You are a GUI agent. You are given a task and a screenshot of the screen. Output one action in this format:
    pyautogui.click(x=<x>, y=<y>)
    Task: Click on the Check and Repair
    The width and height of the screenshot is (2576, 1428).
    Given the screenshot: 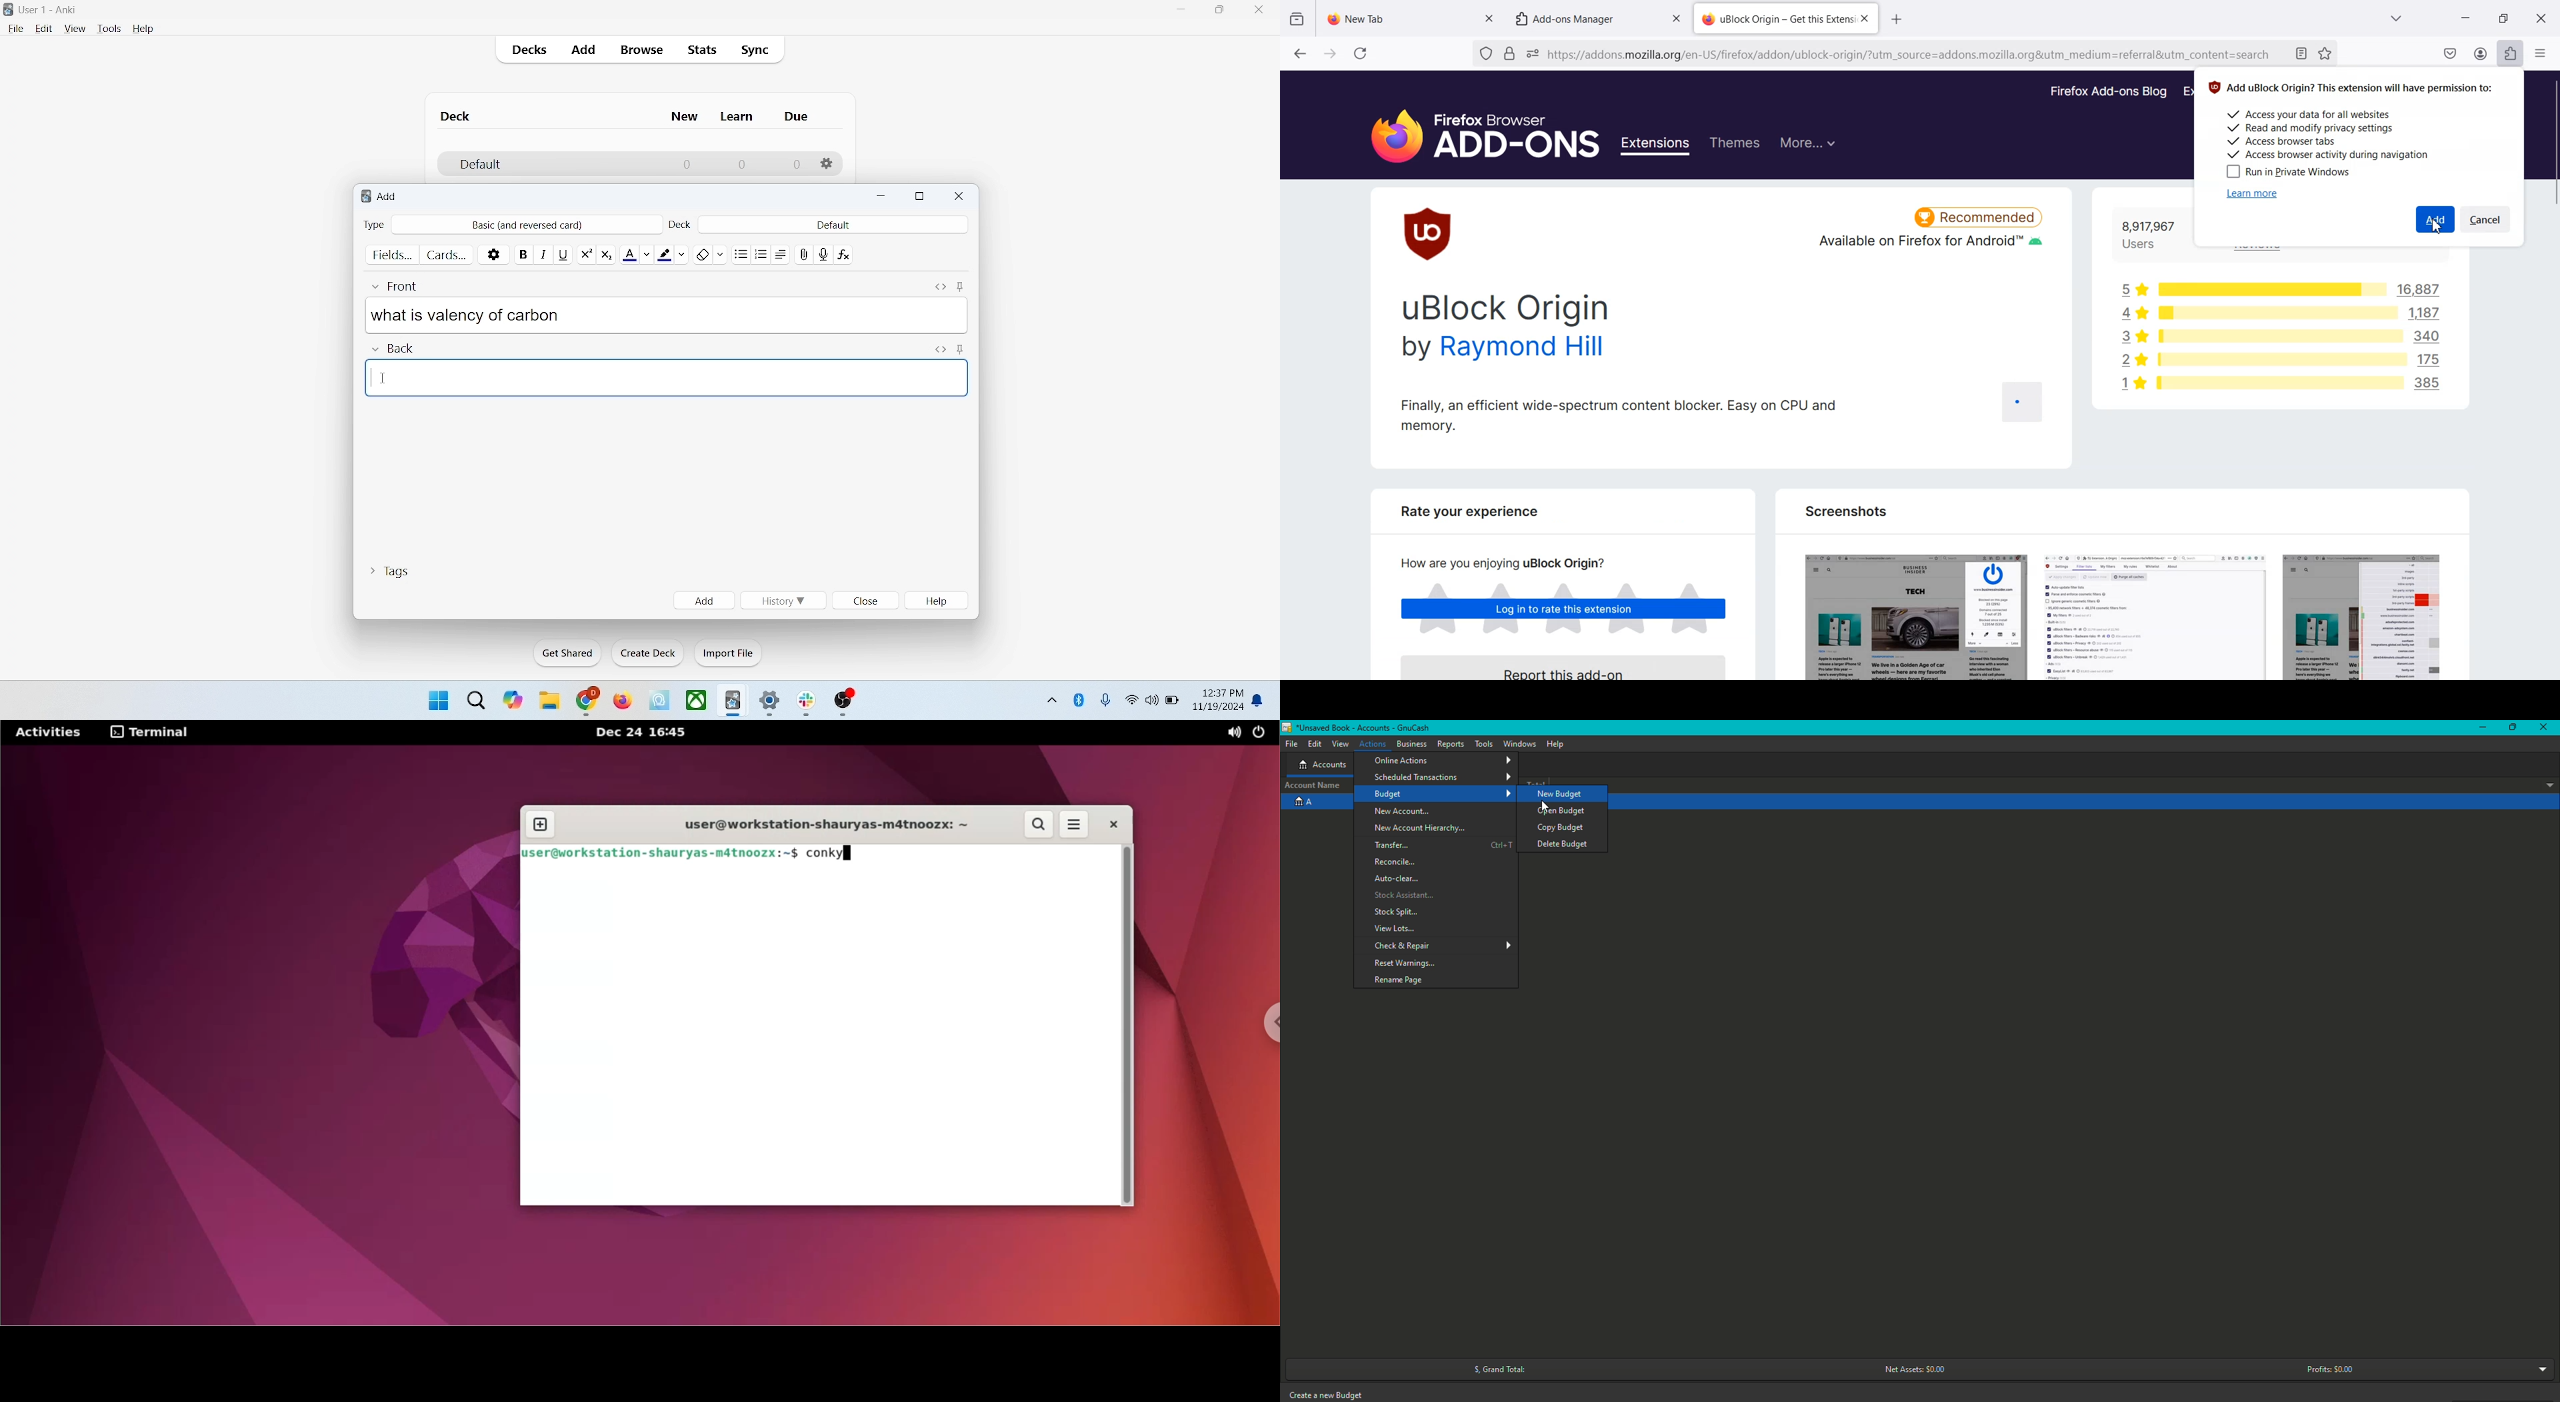 What is the action you would take?
    pyautogui.click(x=1444, y=947)
    